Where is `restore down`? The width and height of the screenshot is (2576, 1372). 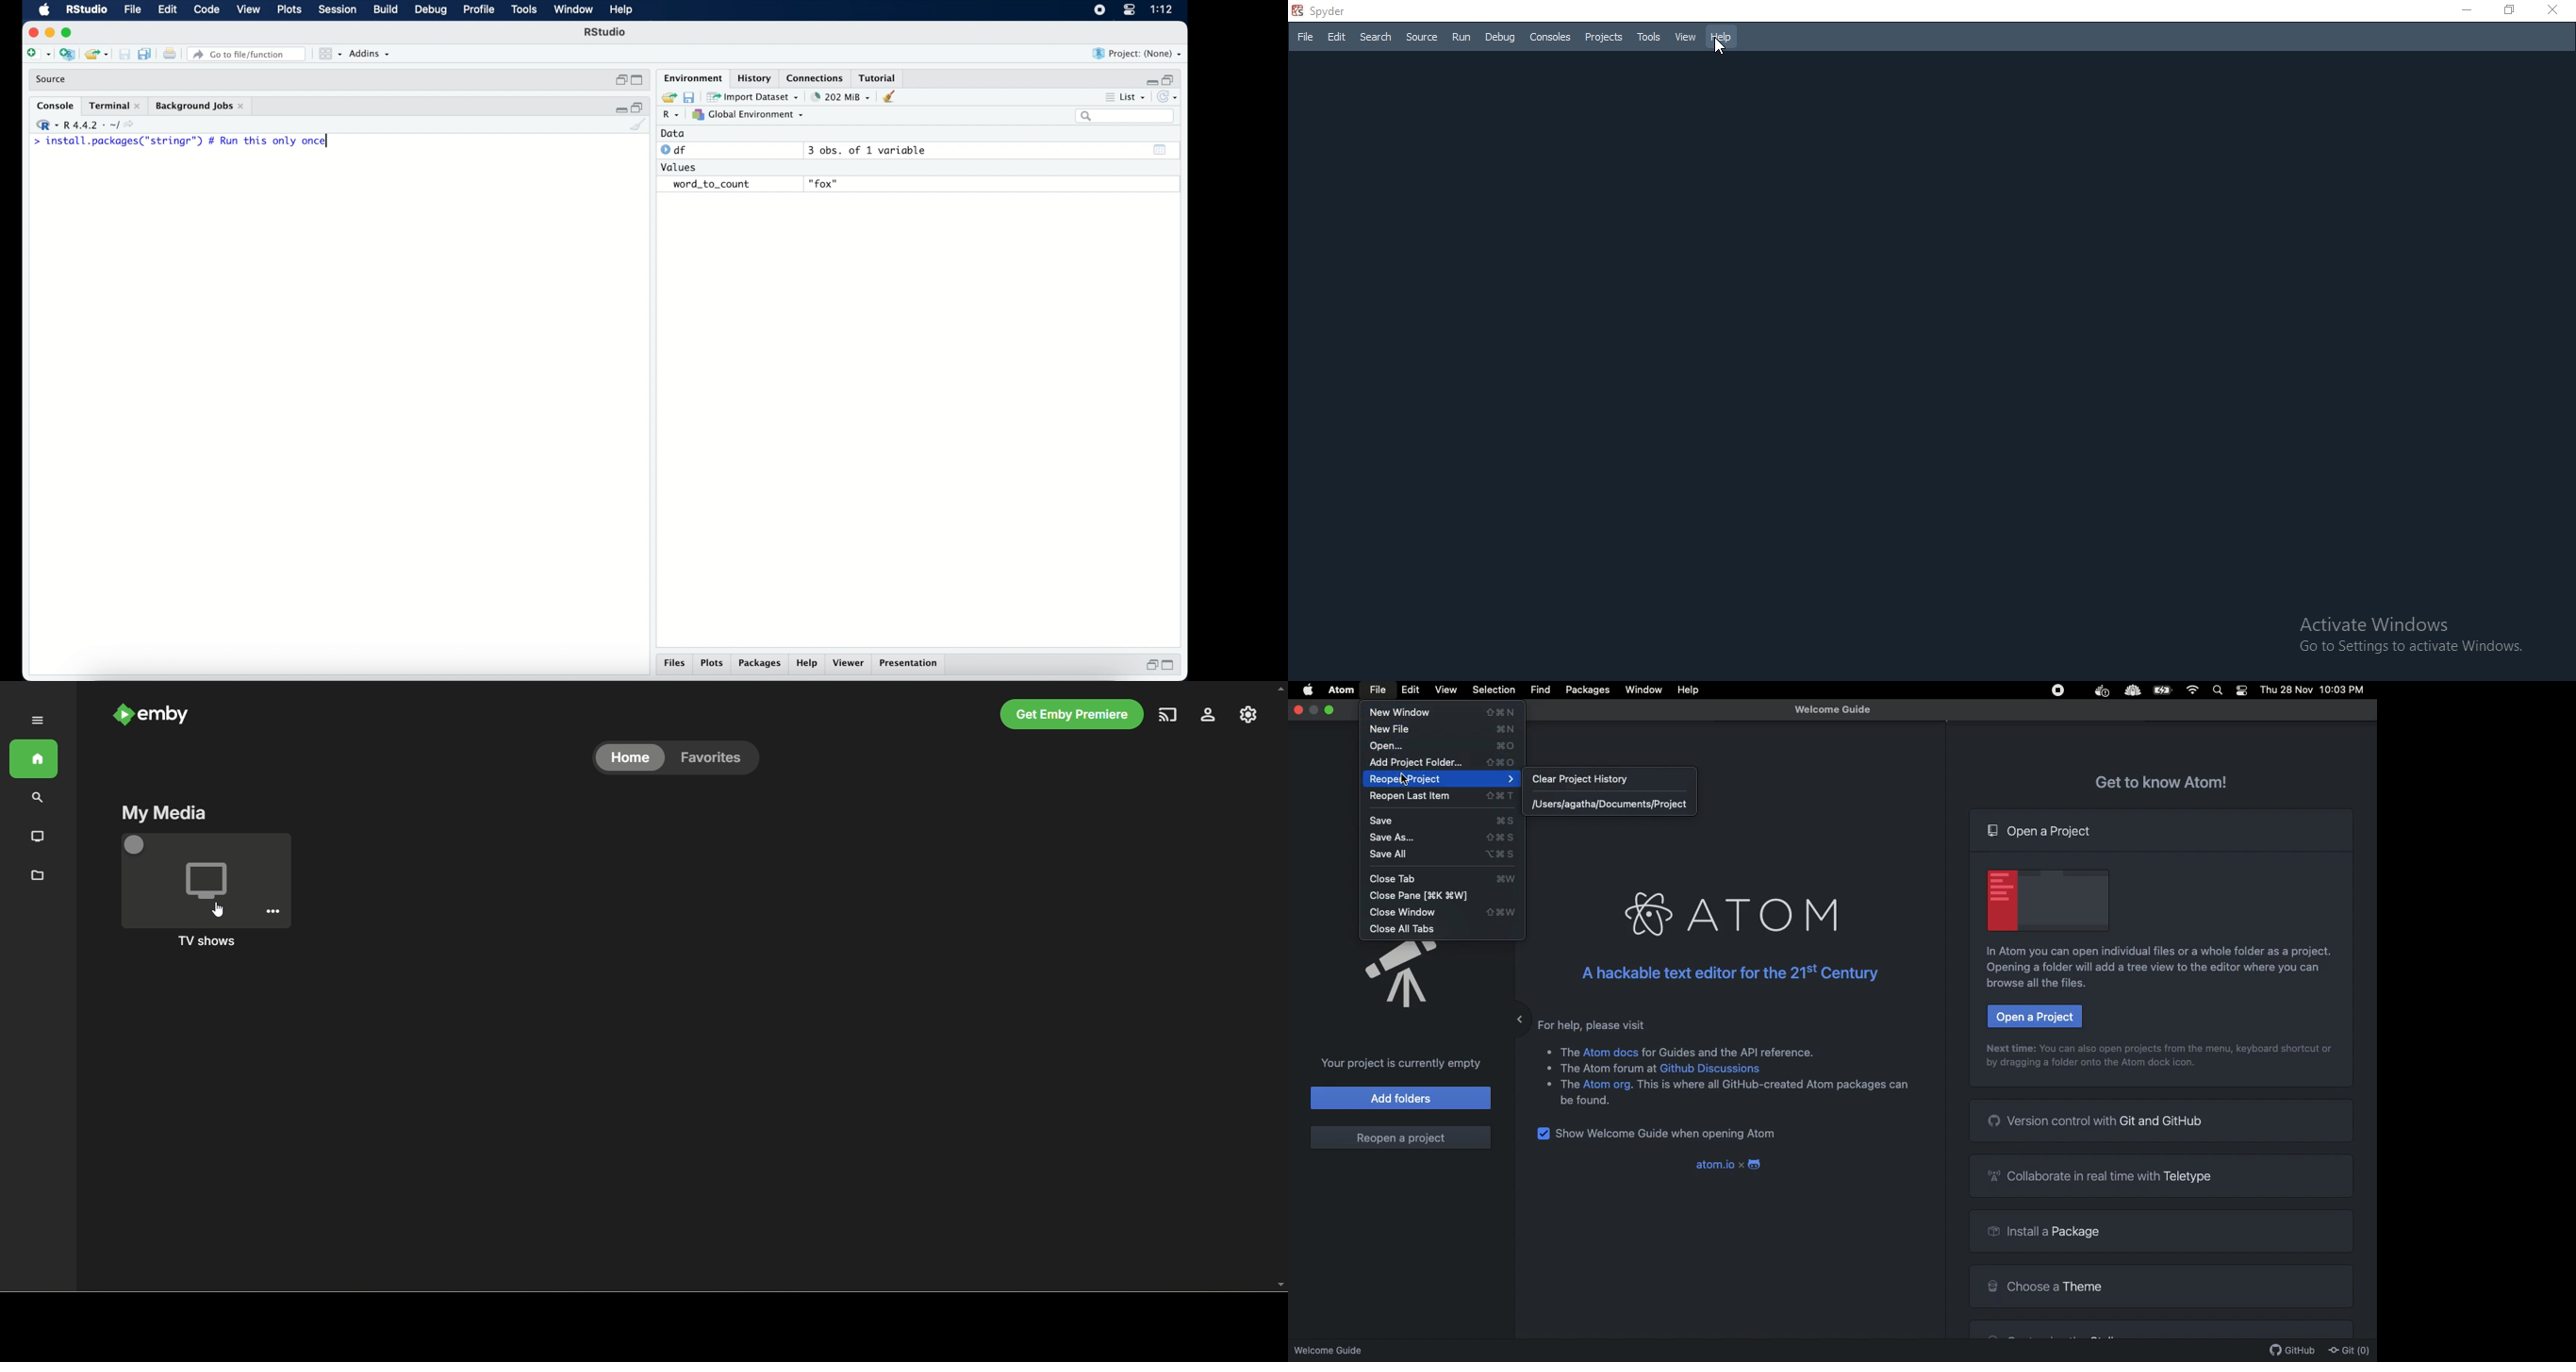
restore down is located at coordinates (620, 80).